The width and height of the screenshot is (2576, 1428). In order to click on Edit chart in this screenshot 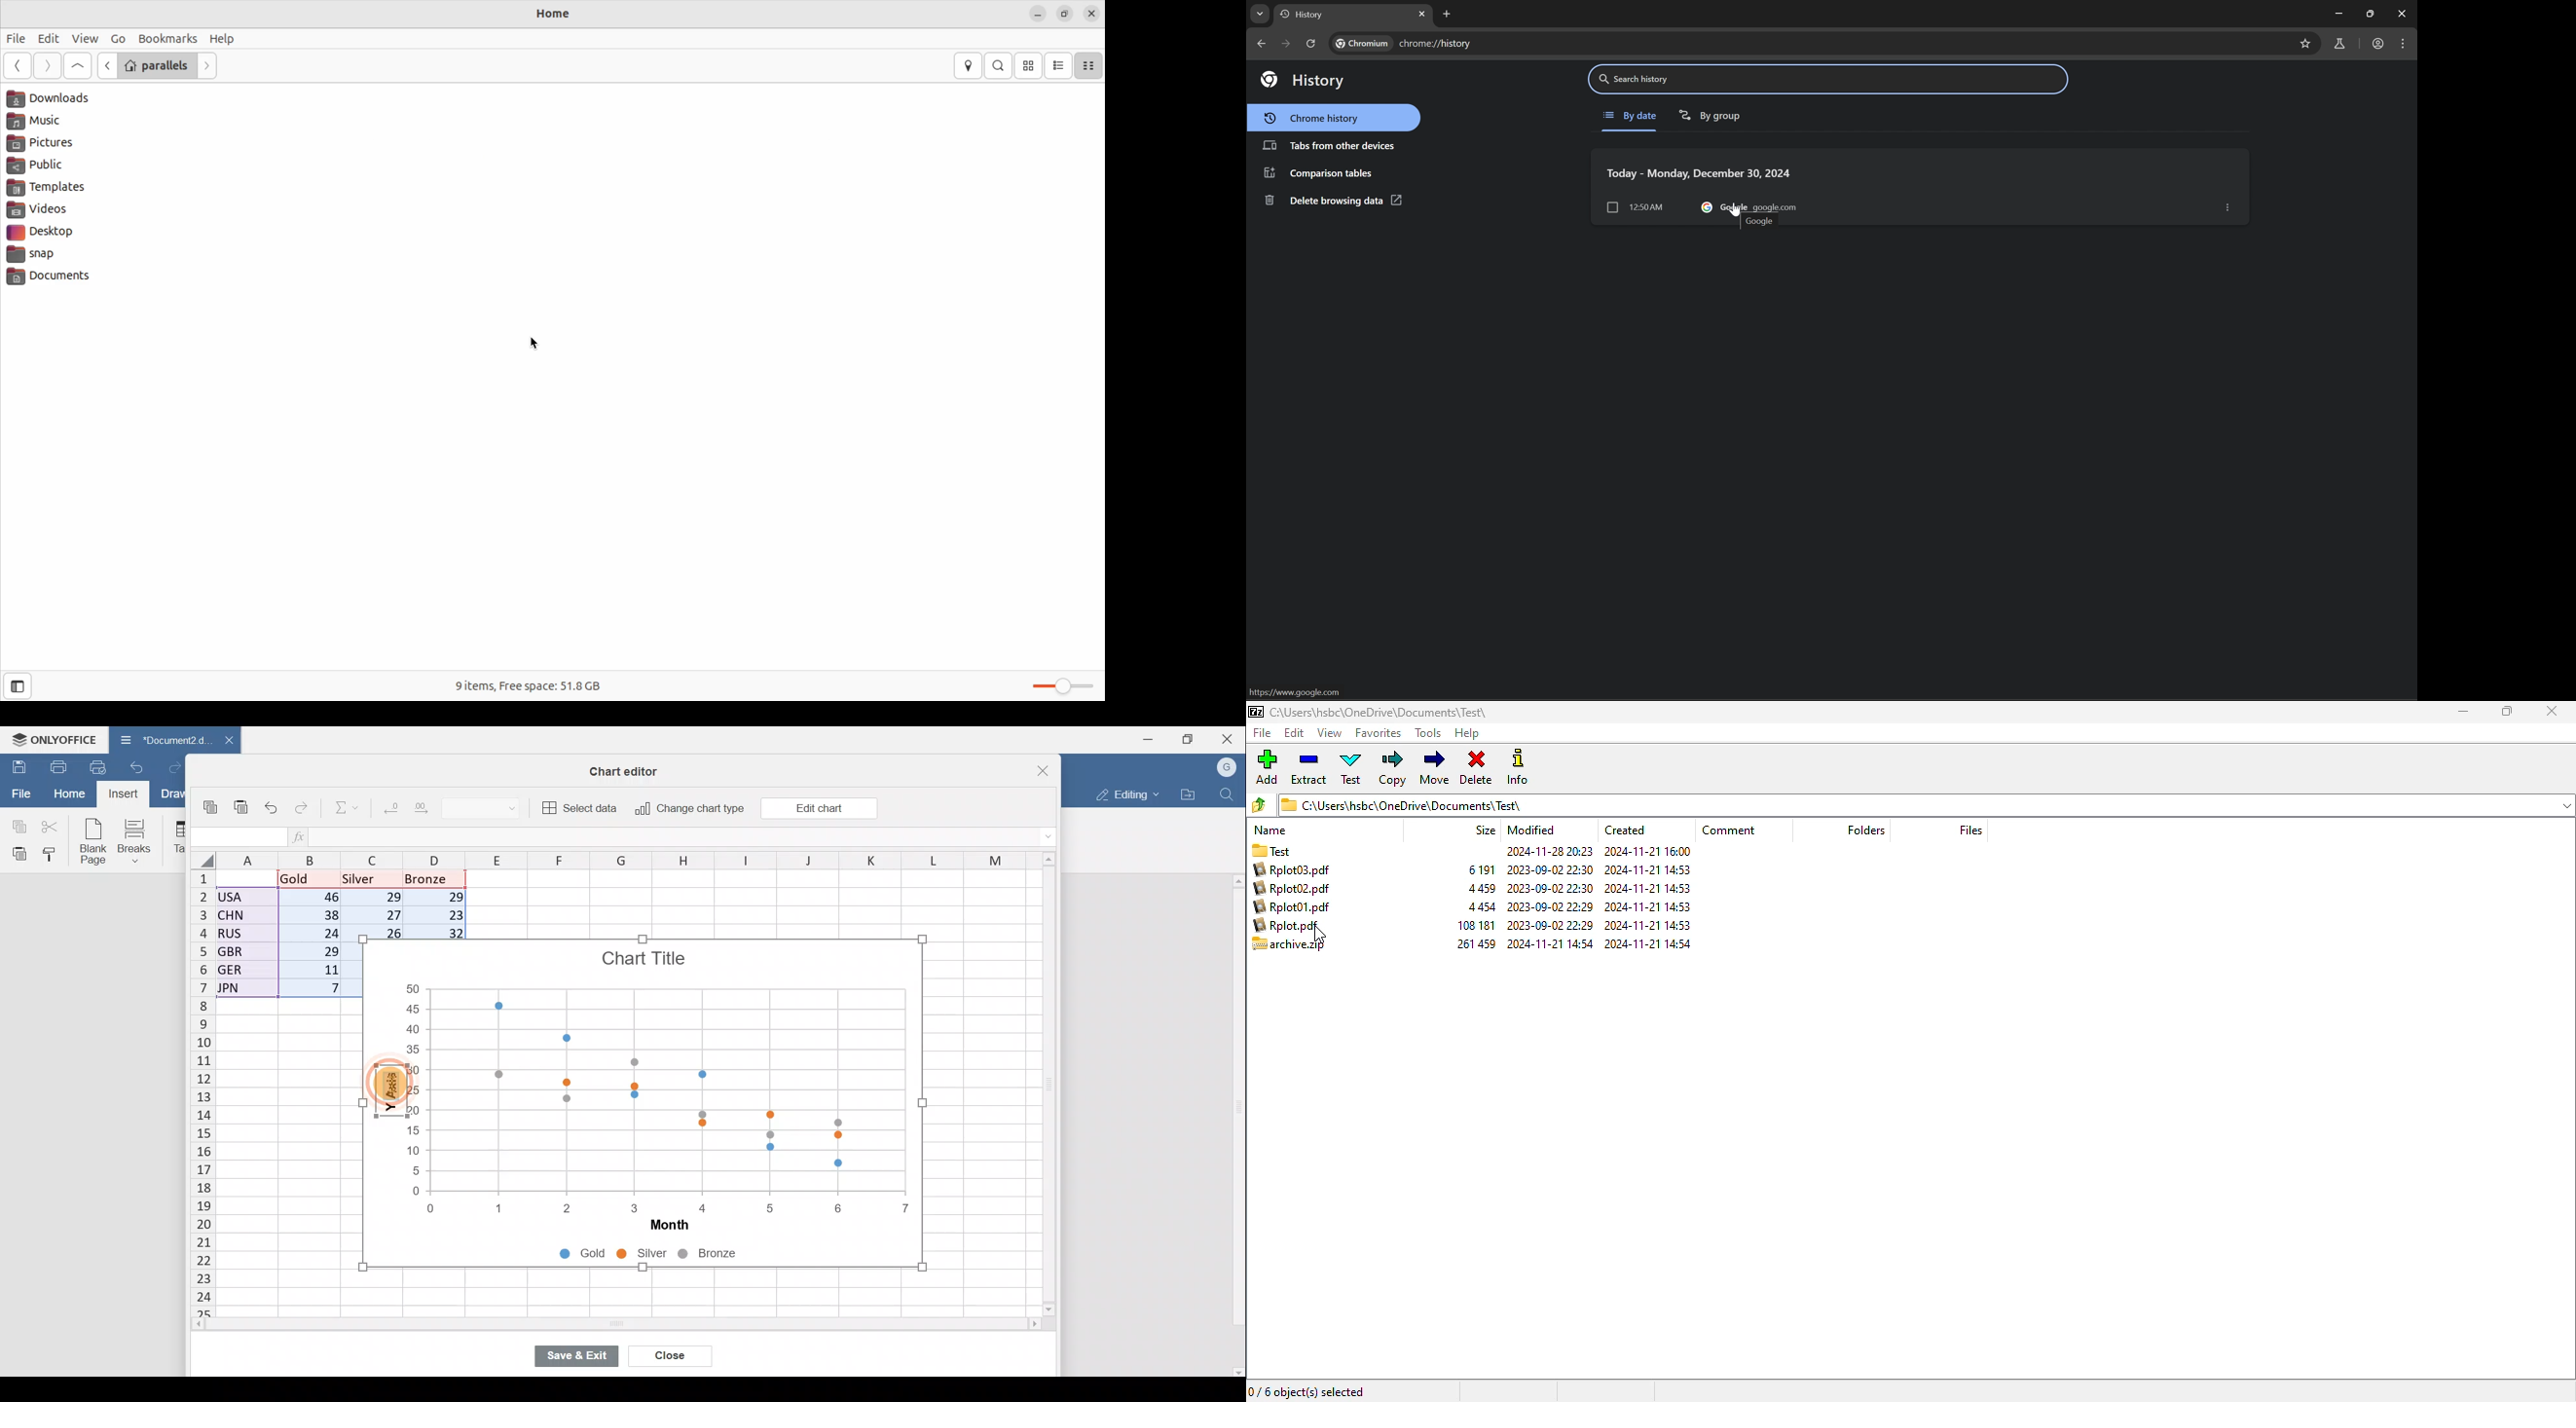, I will do `click(818, 807)`.